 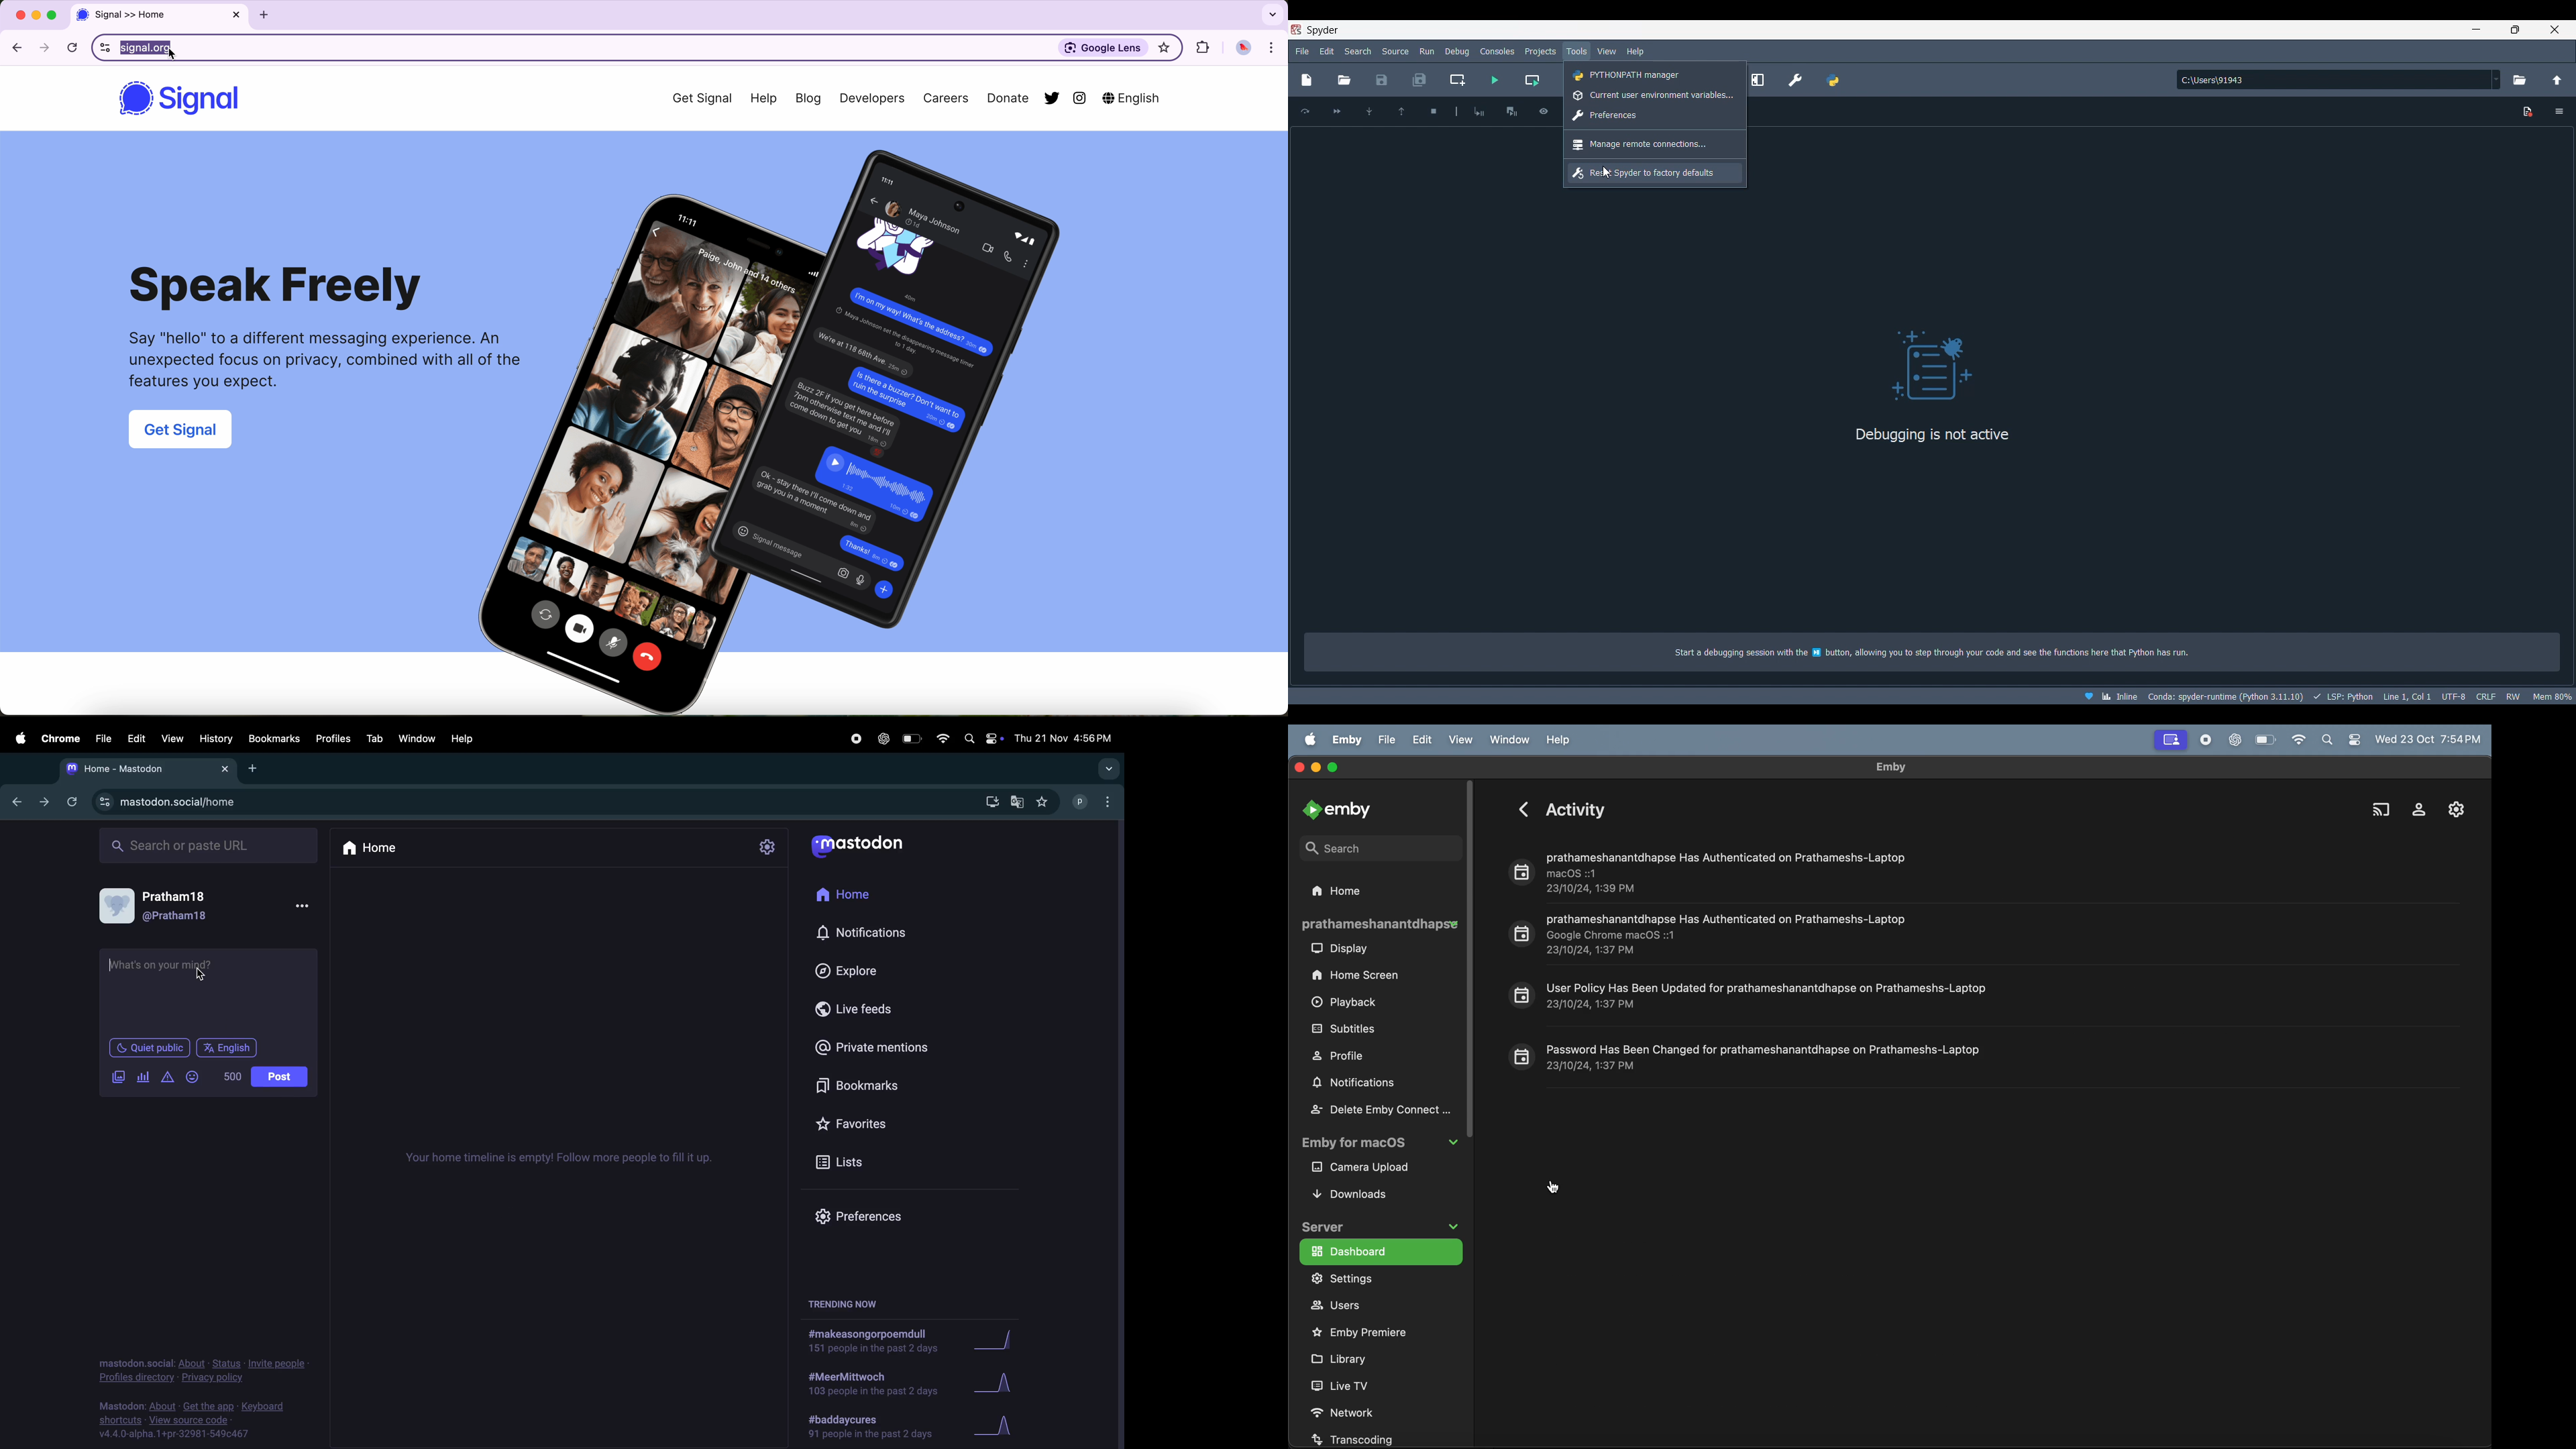 I want to click on Create new cell at current line, so click(x=1456, y=80).